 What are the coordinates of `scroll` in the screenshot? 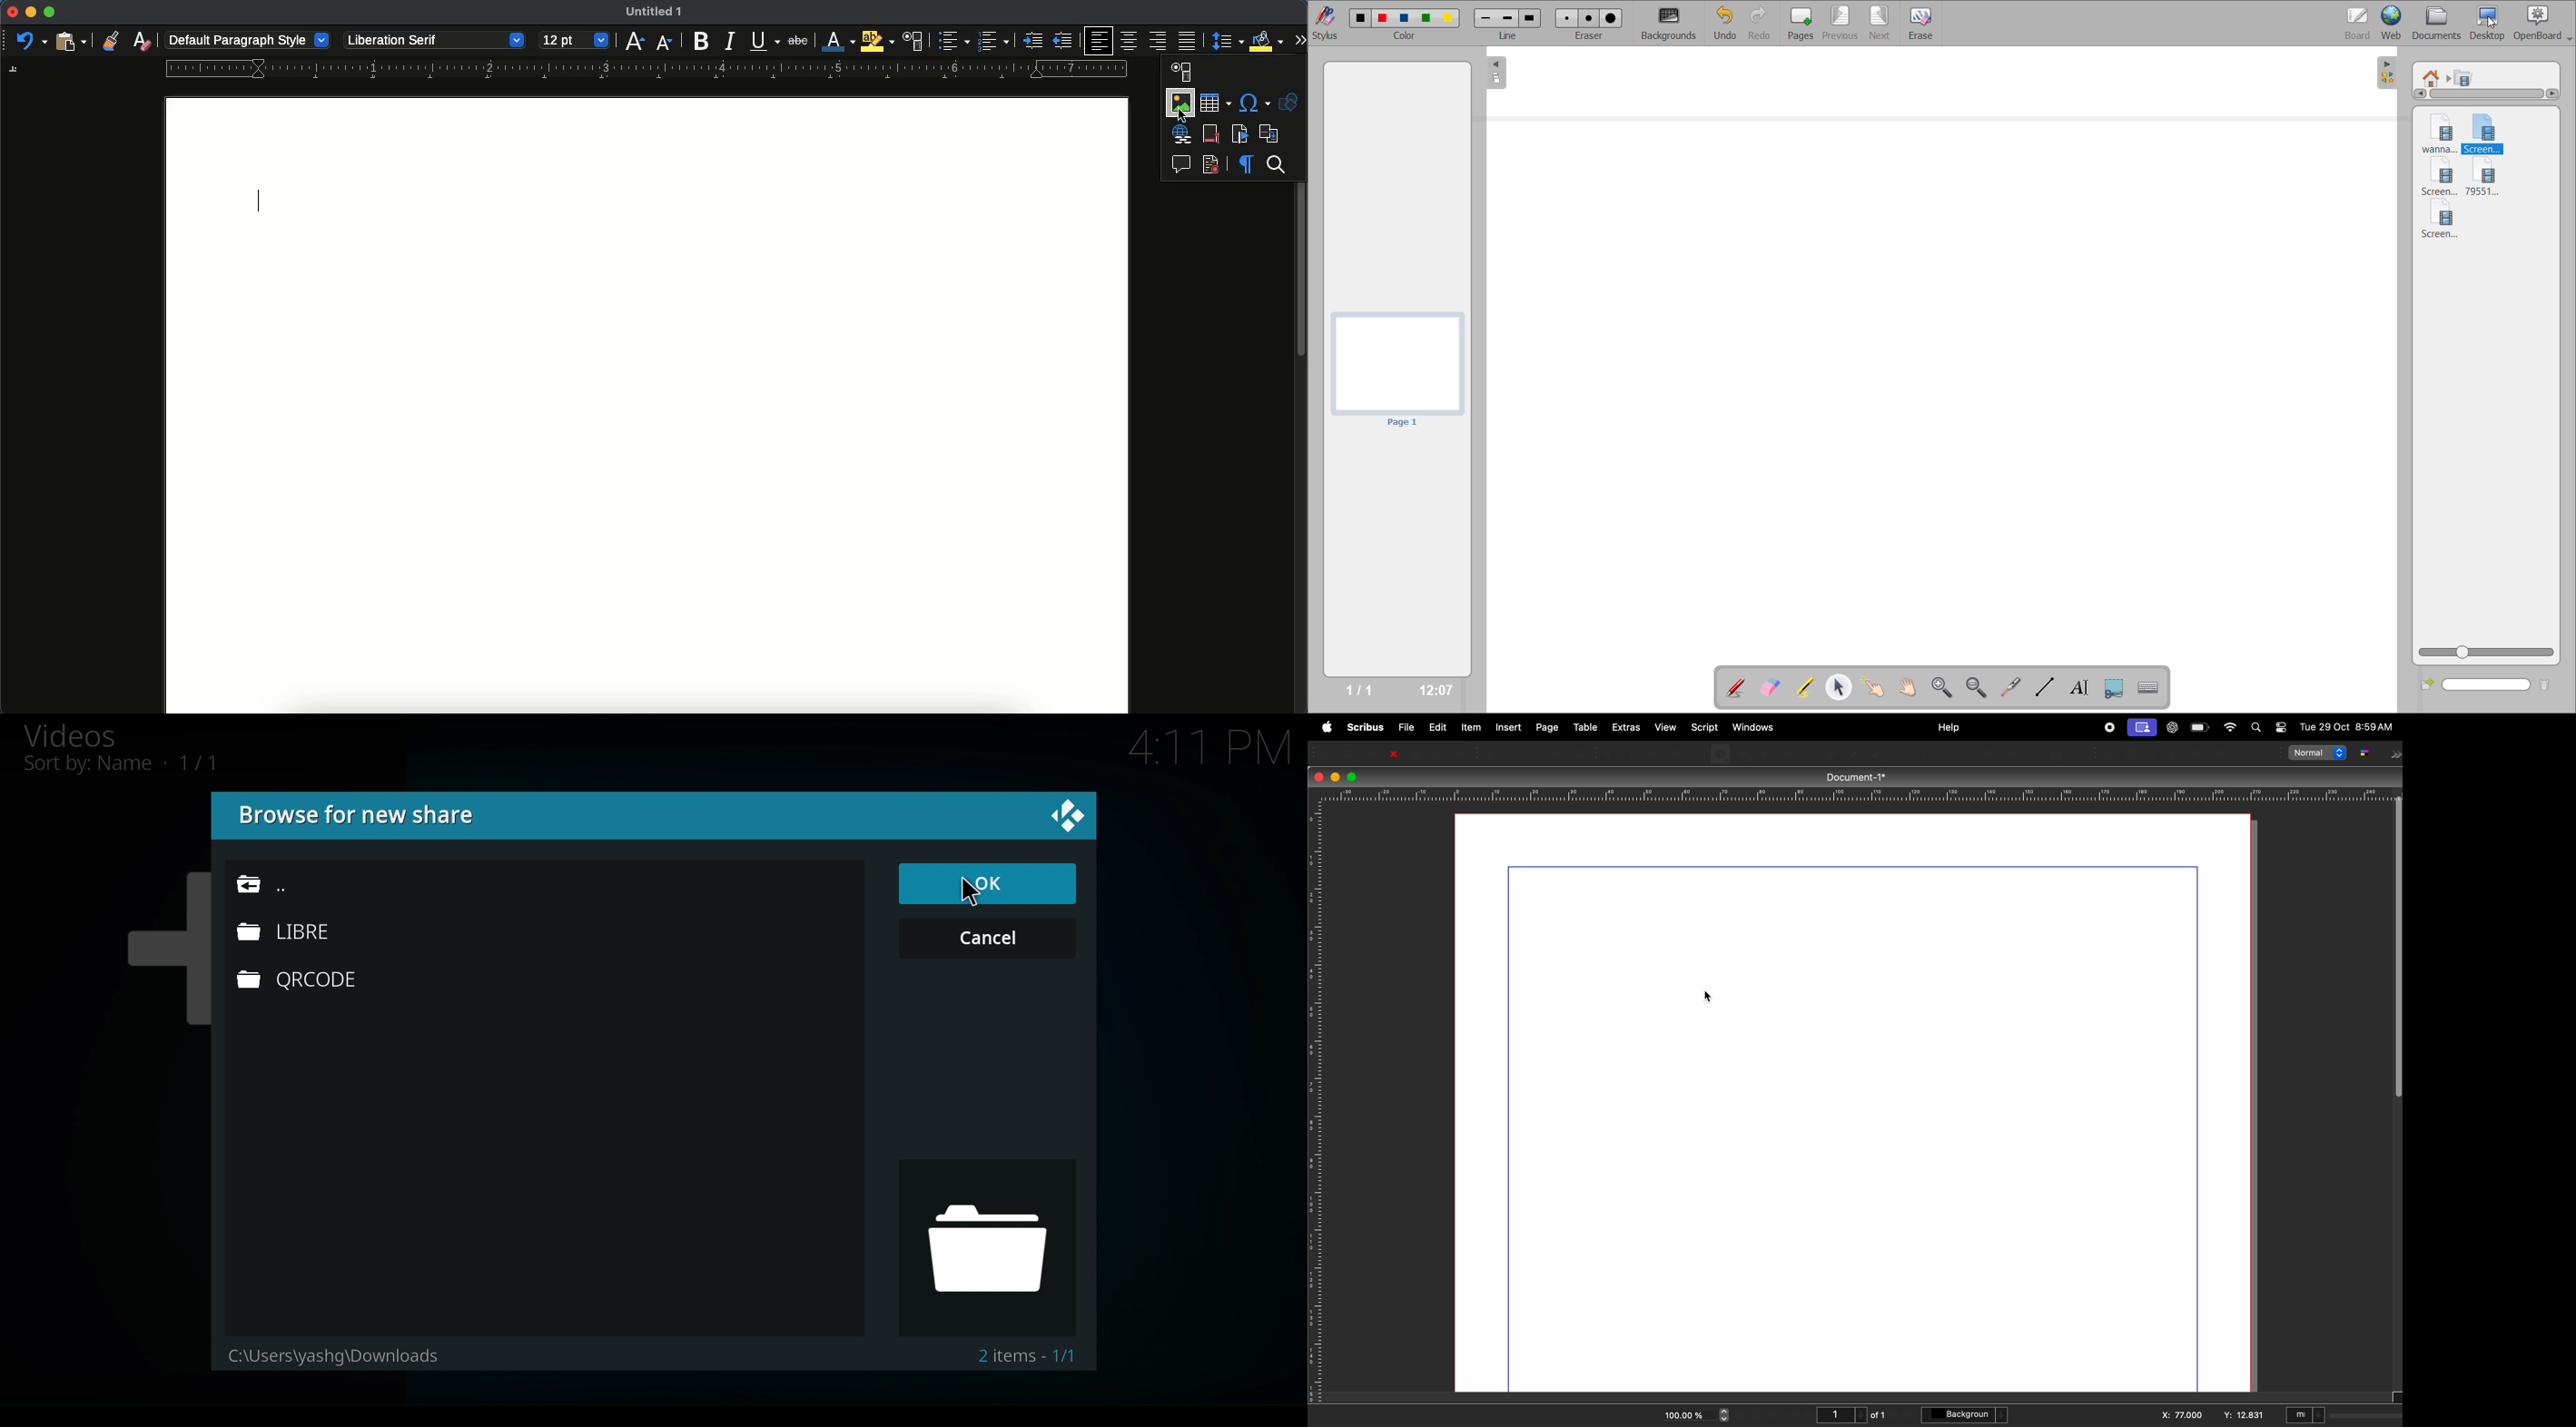 It's located at (1301, 444).